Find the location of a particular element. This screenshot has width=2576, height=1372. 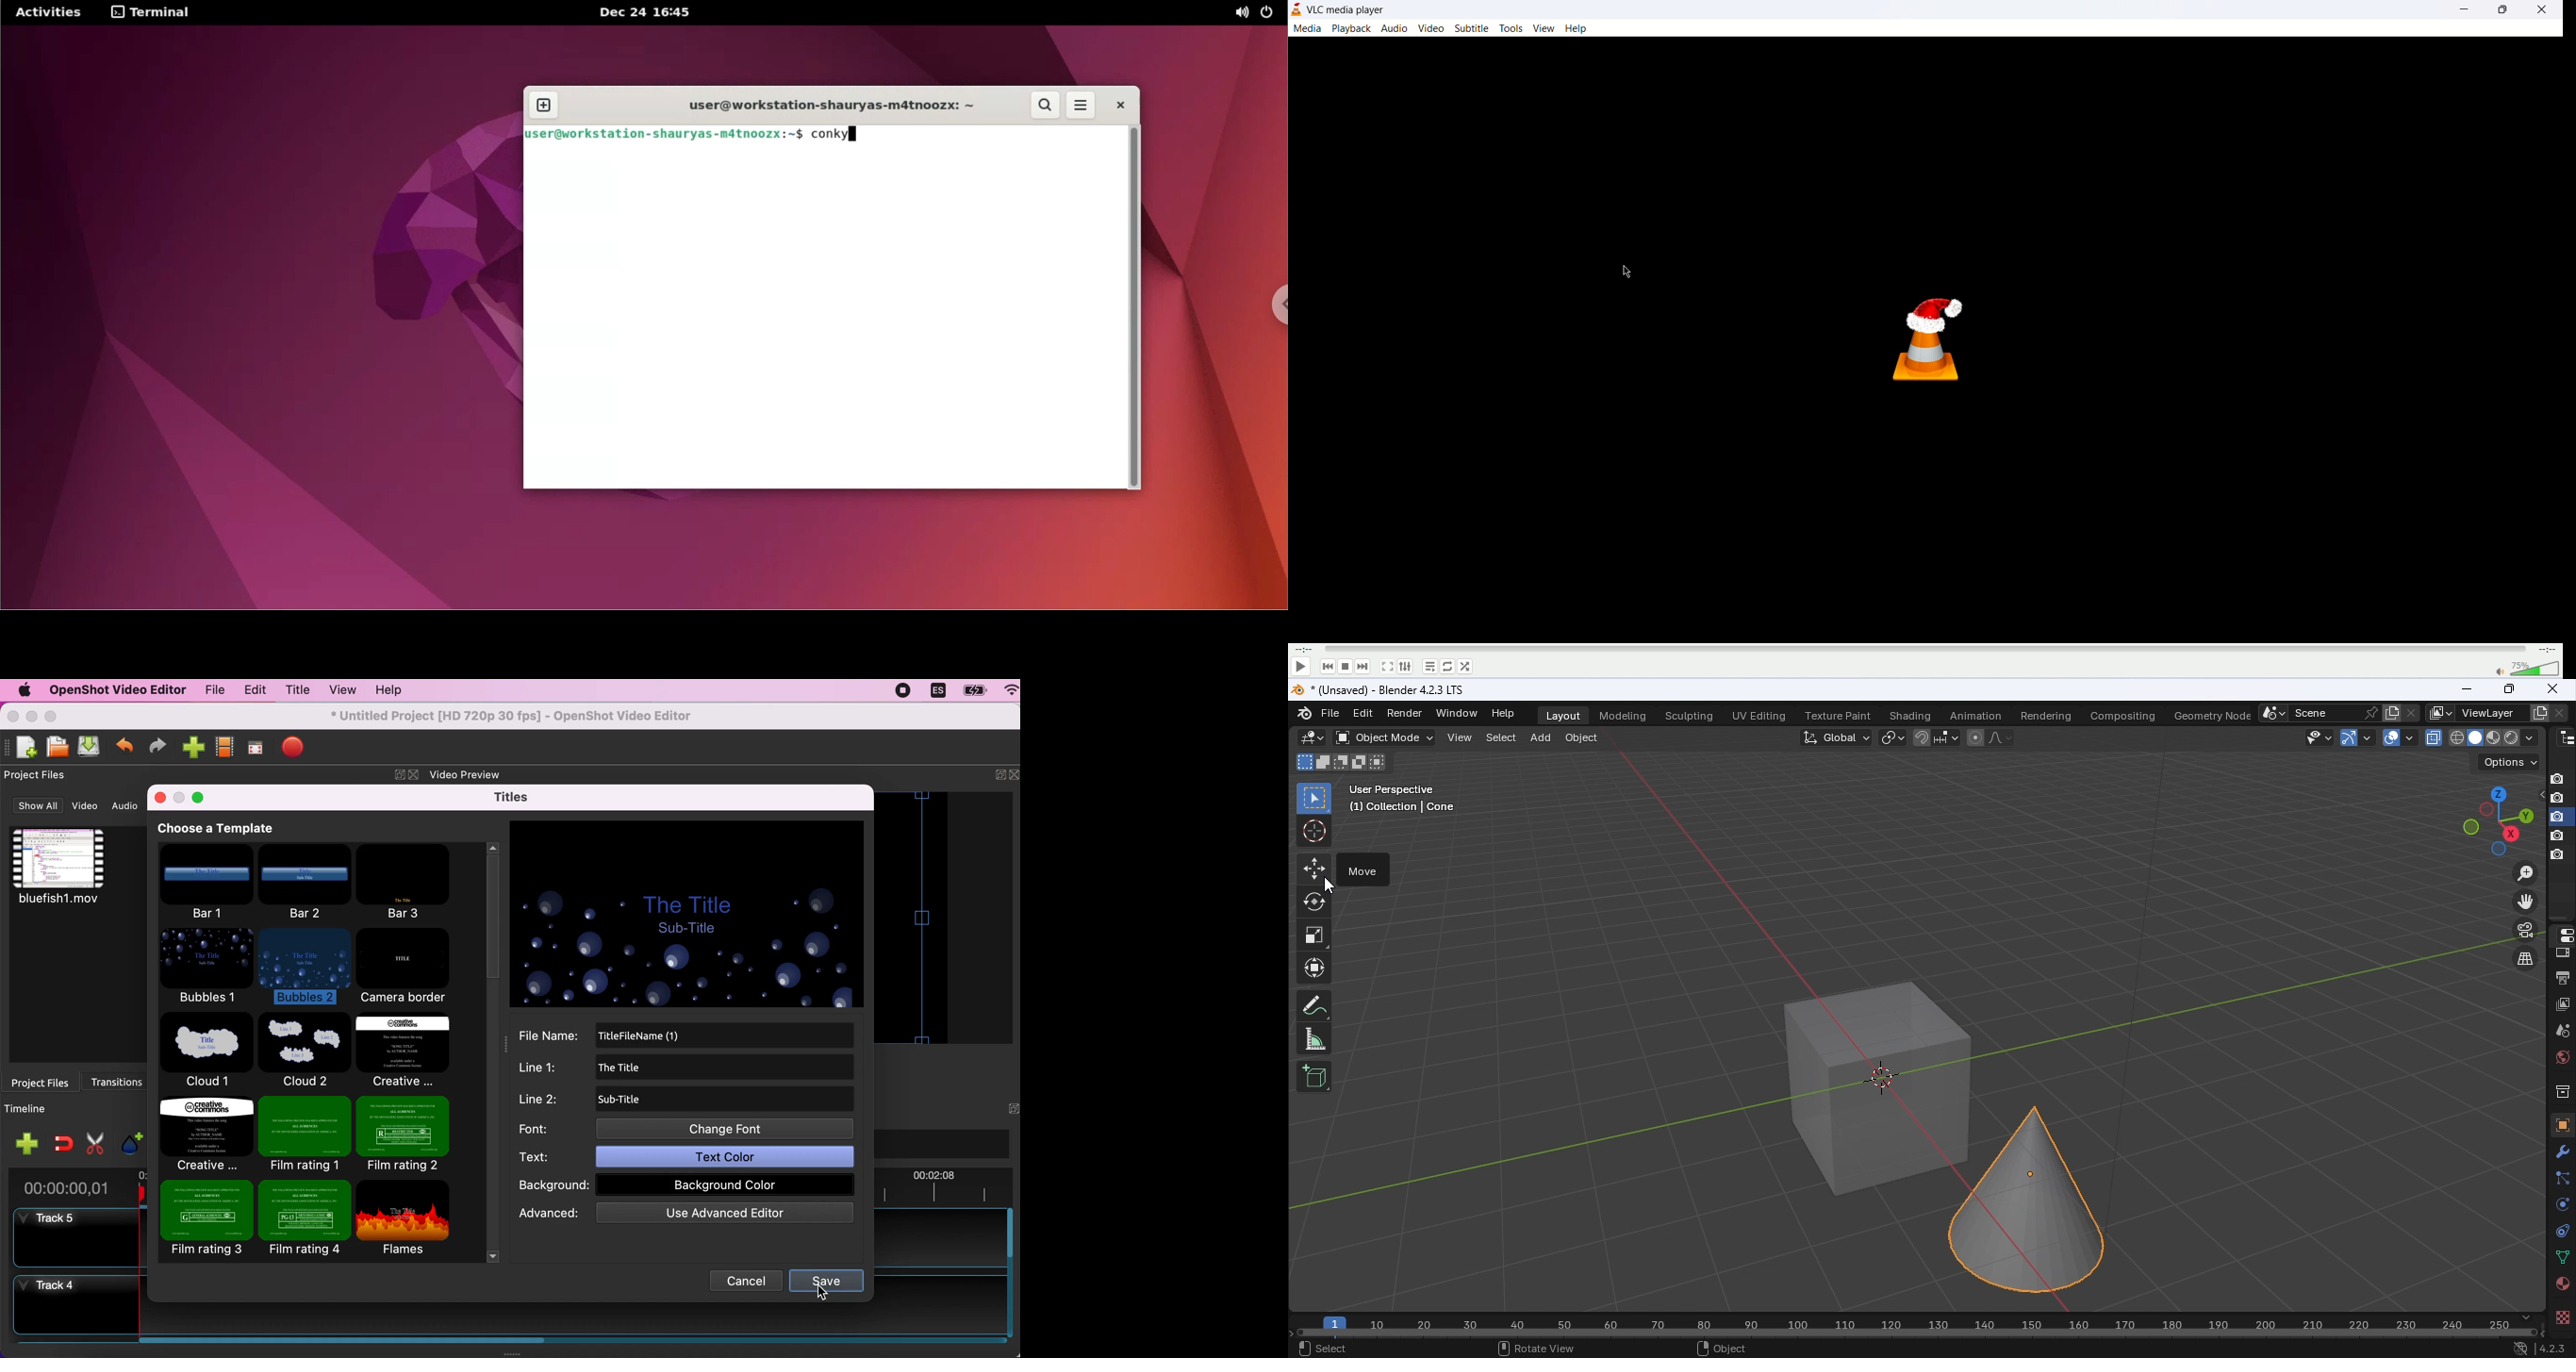

volume bar is located at coordinates (2537, 668).